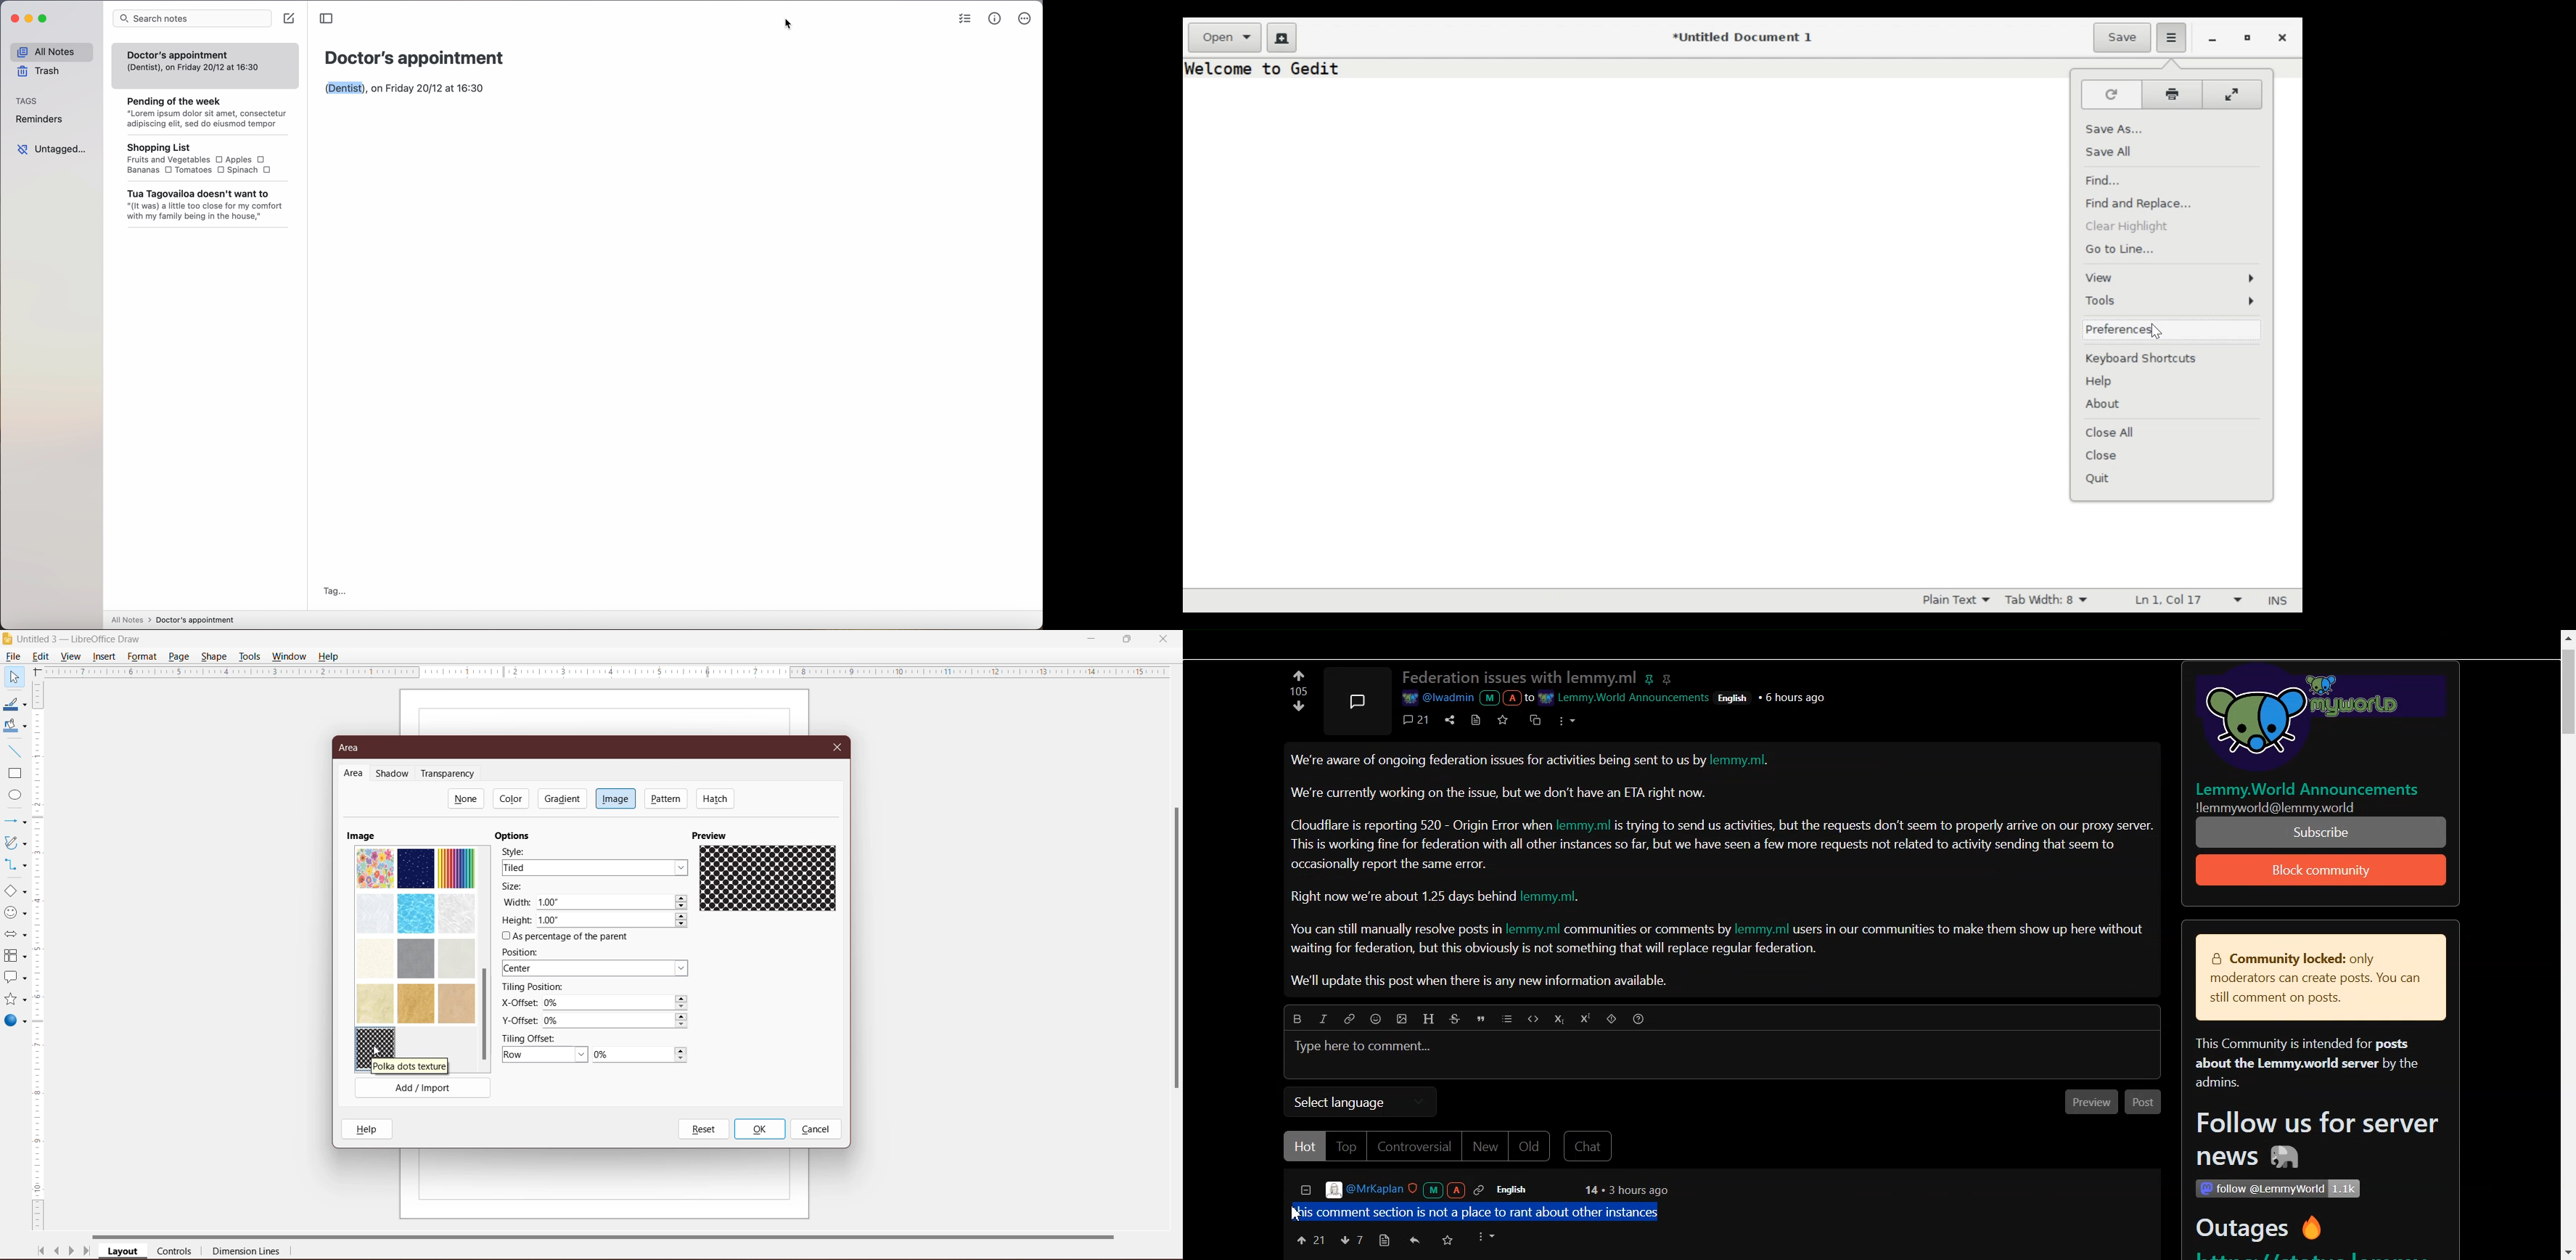 The height and width of the screenshot is (1260, 2576). Describe the element at coordinates (1305, 1192) in the screenshot. I see `Collapse` at that location.